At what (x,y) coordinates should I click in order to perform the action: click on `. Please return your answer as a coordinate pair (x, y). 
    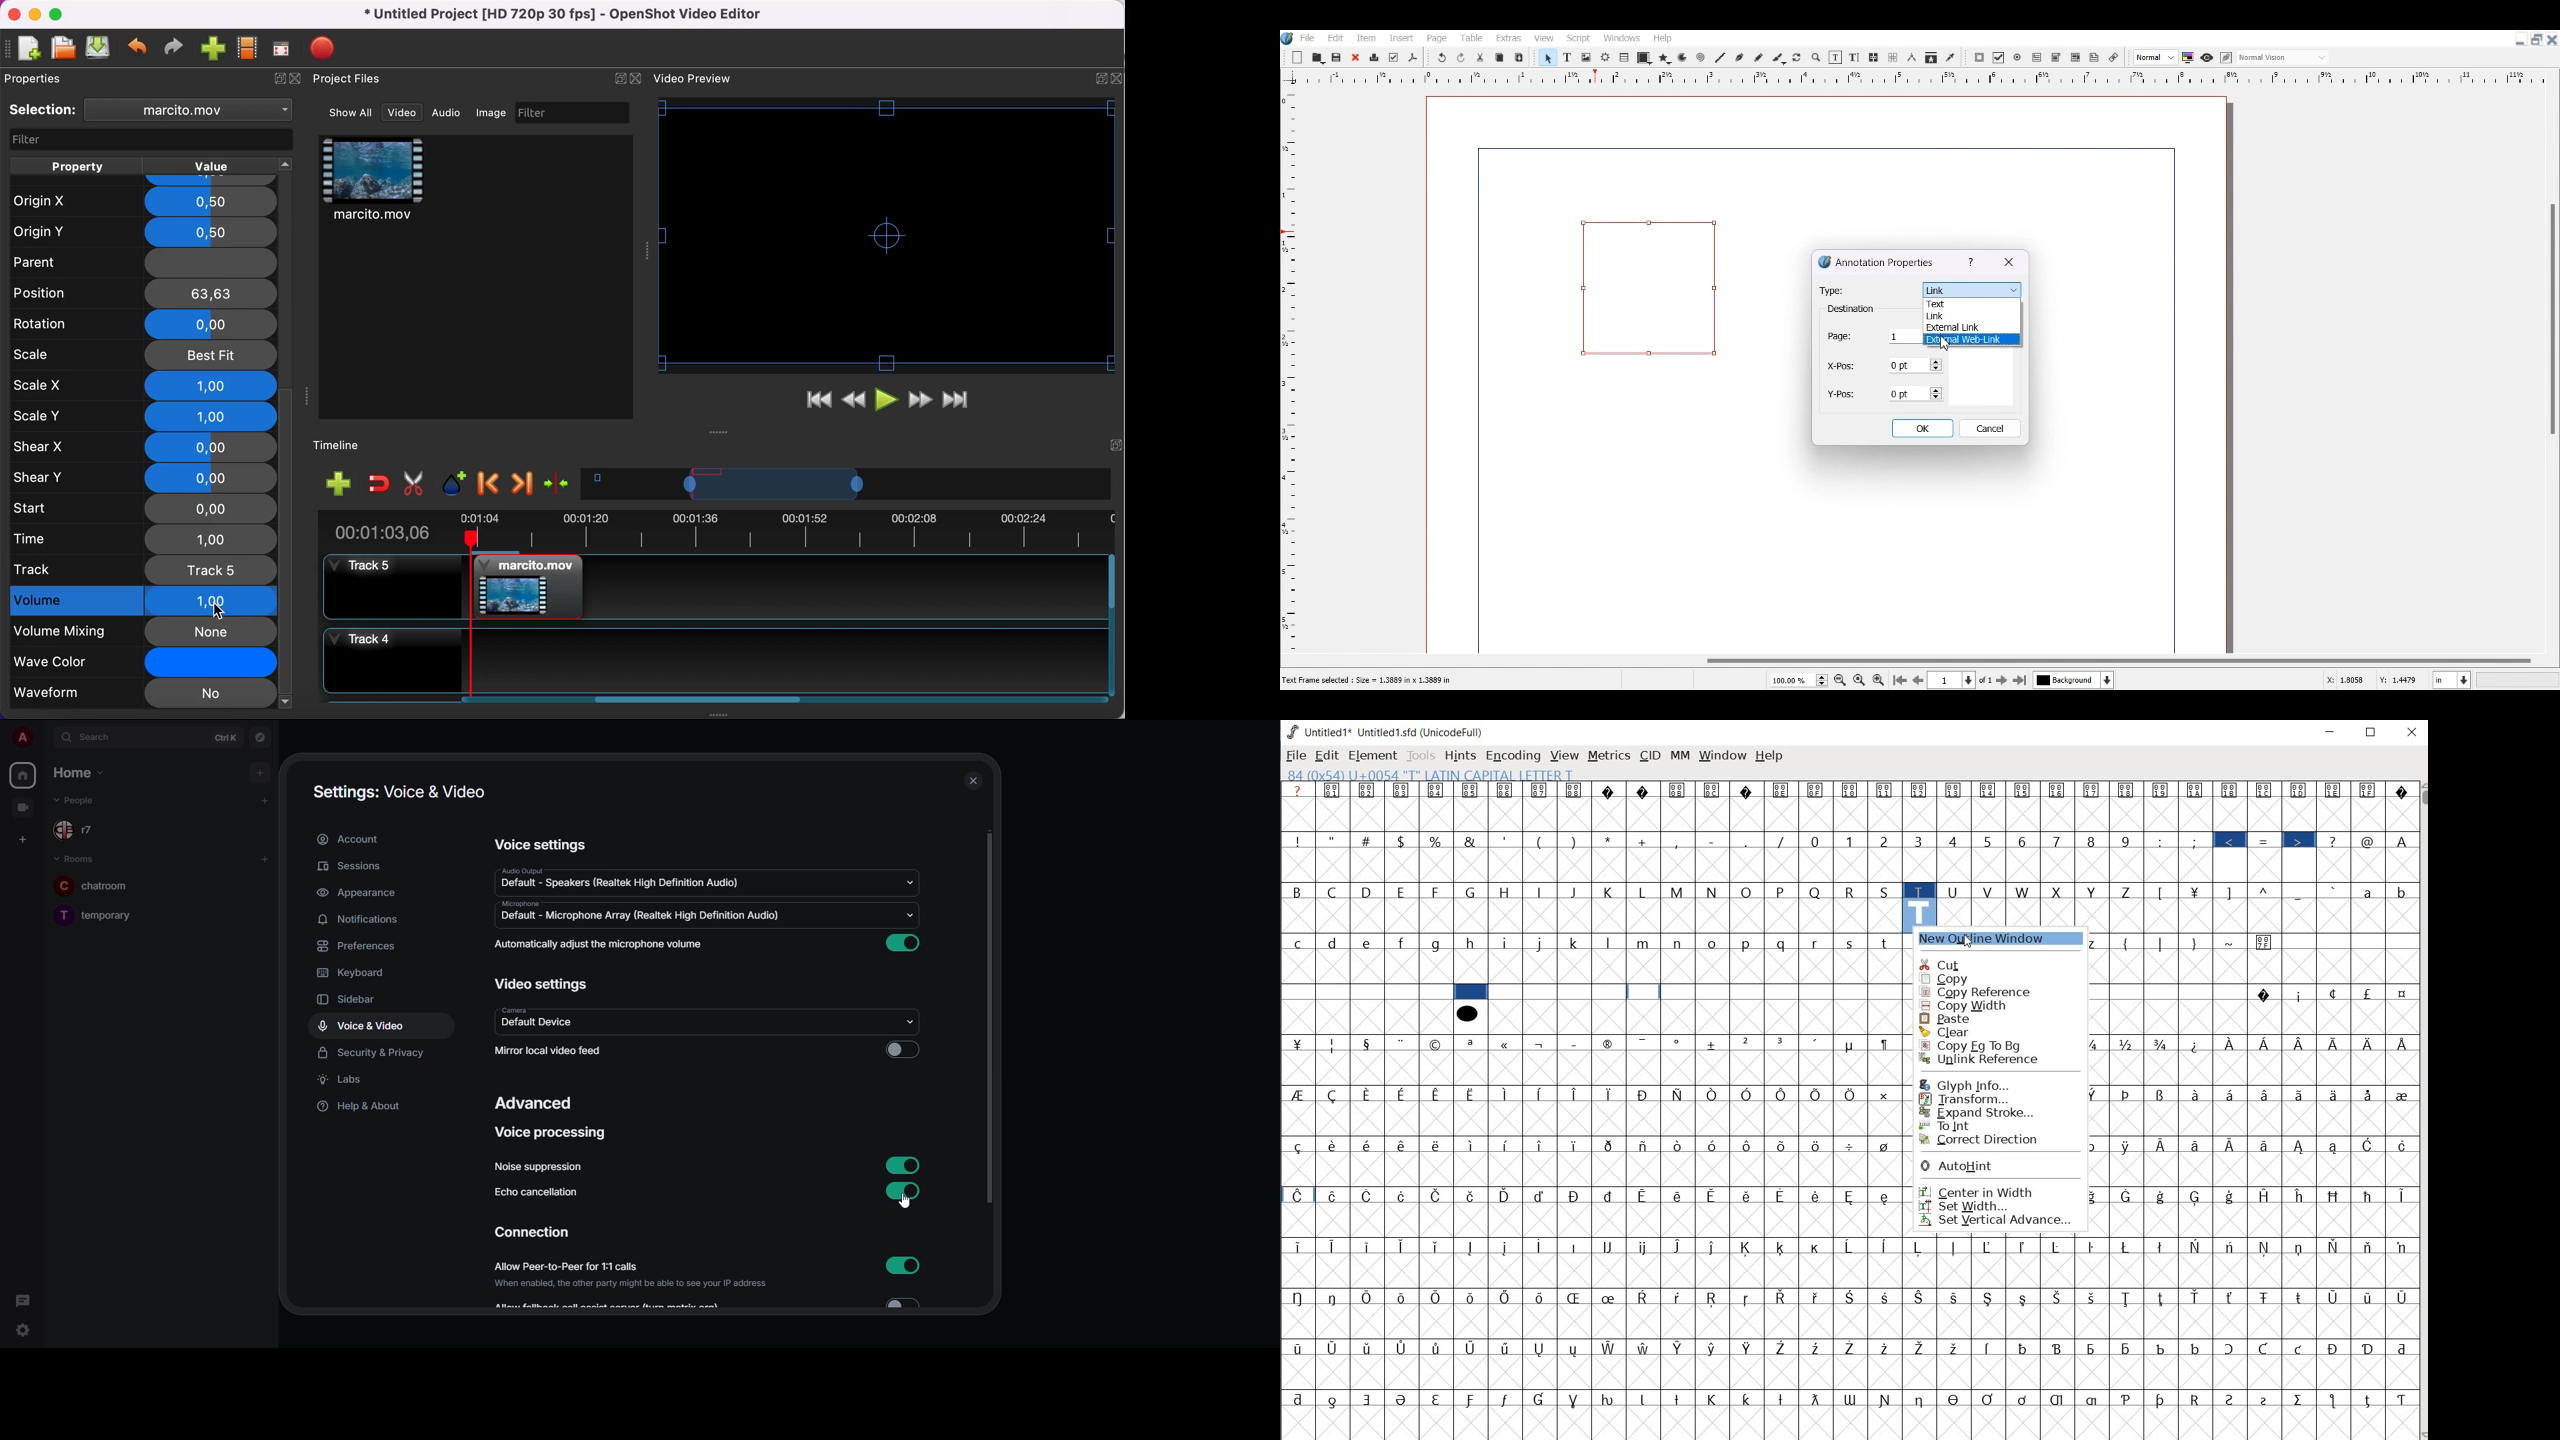
    Looking at the image, I should click on (2334, 890).